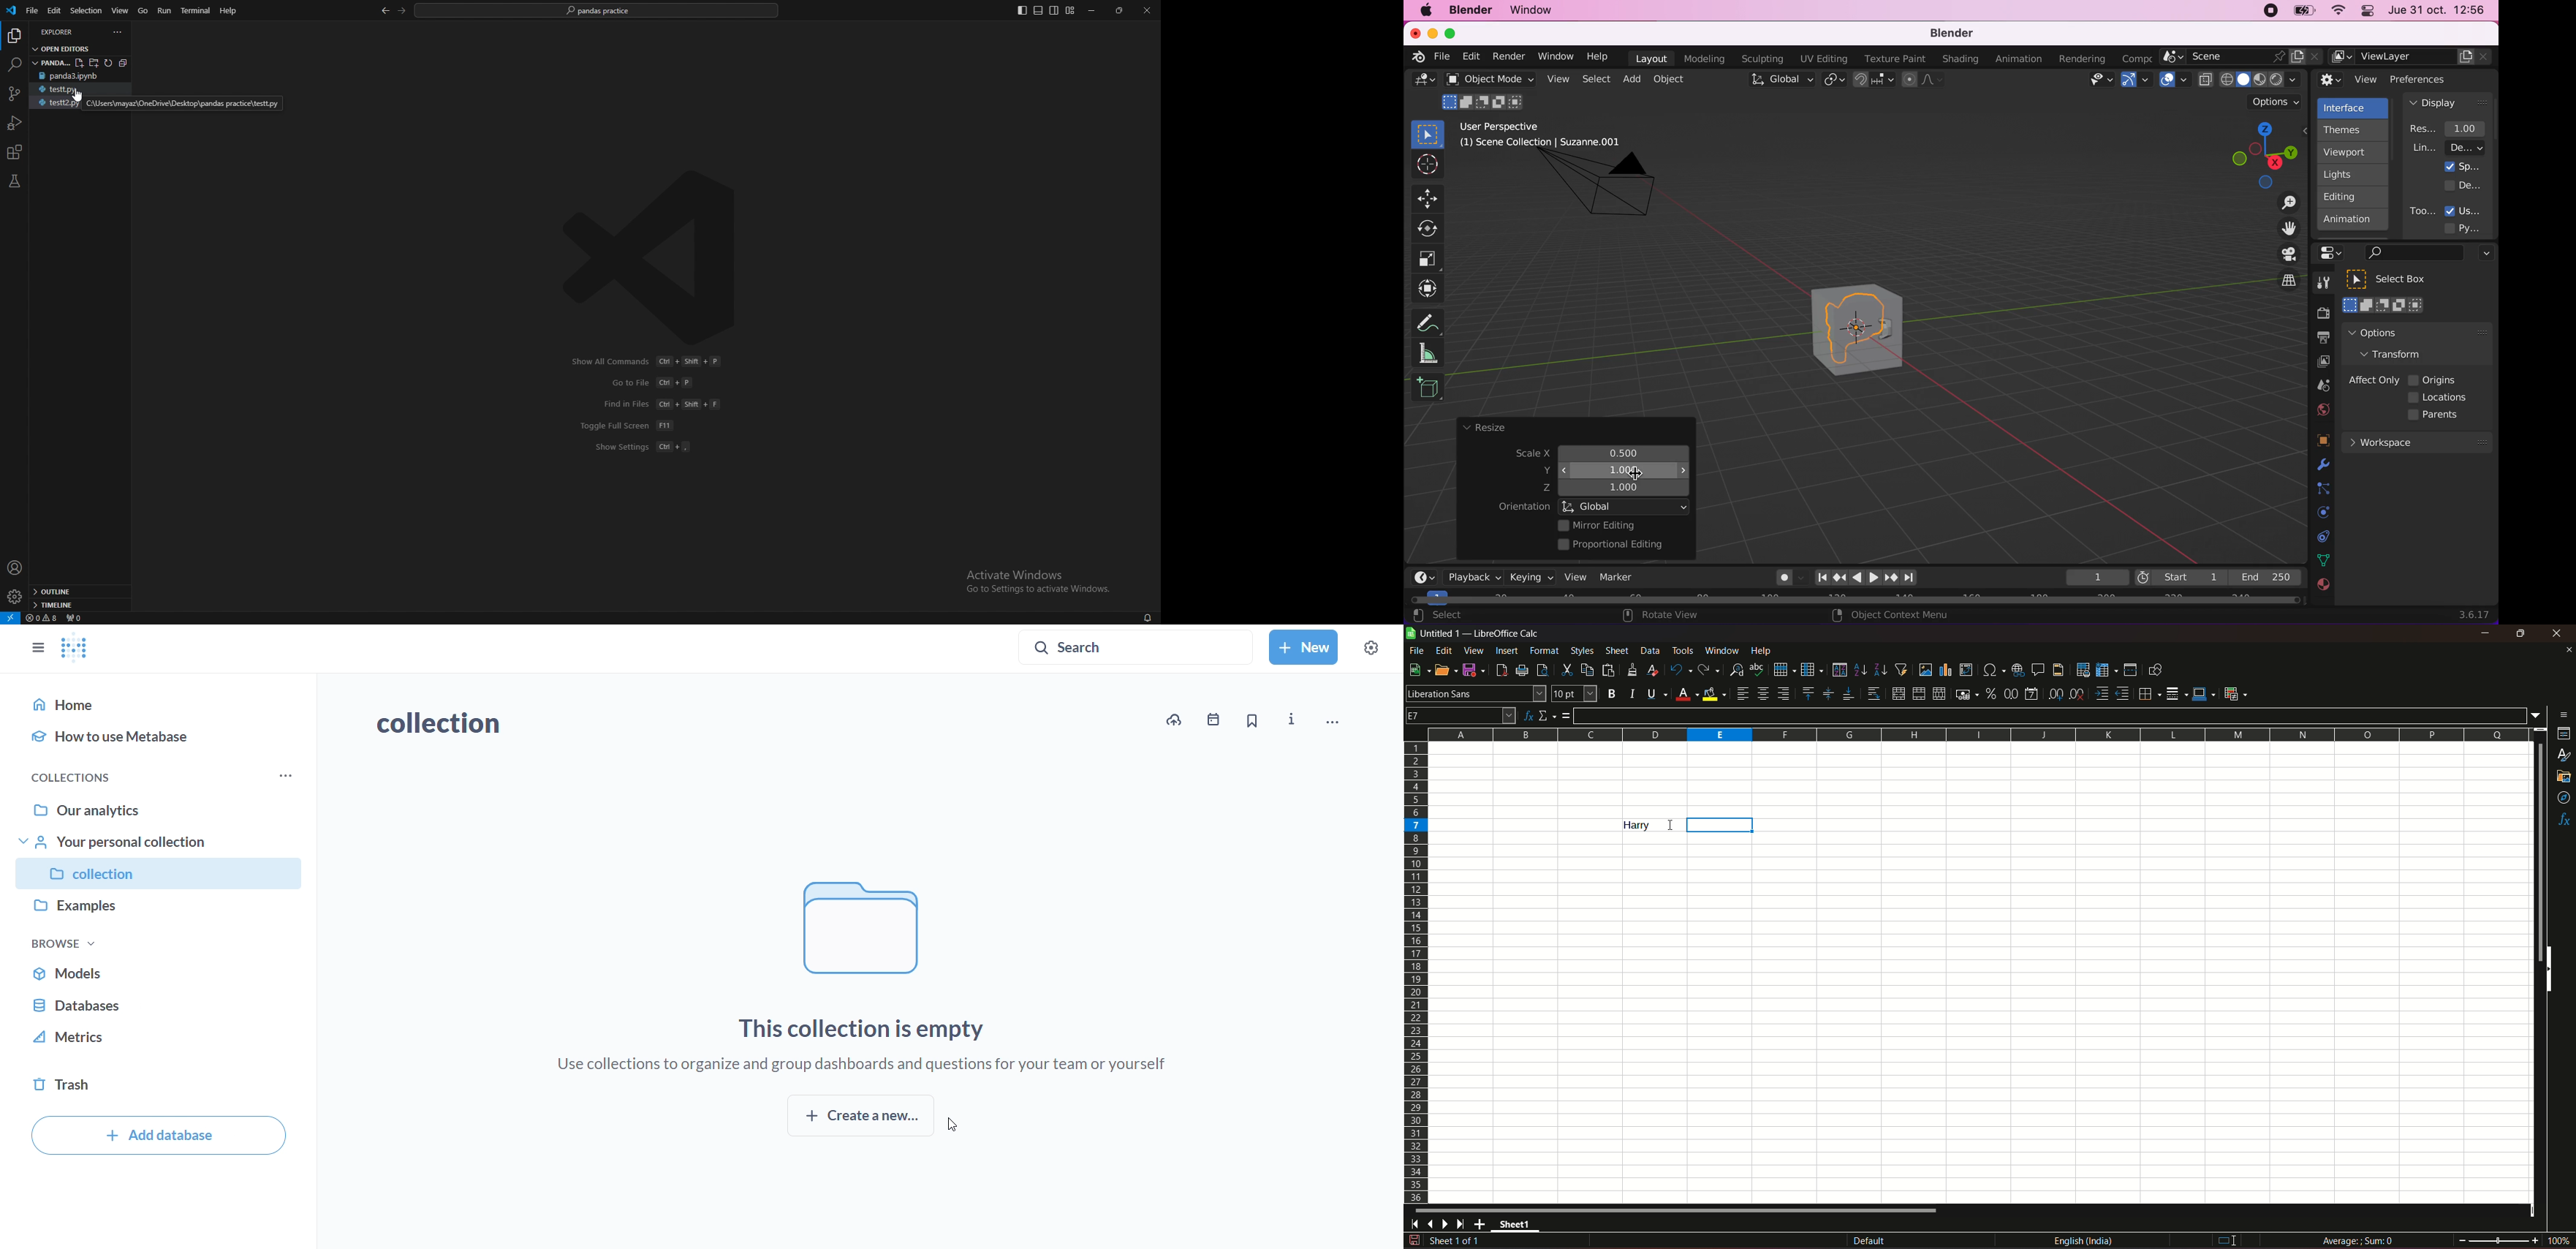 This screenshot has width=2576, height=1260. Describe the element at coordinates (1858, 326) in the screenshot. I see `cube` at that location.